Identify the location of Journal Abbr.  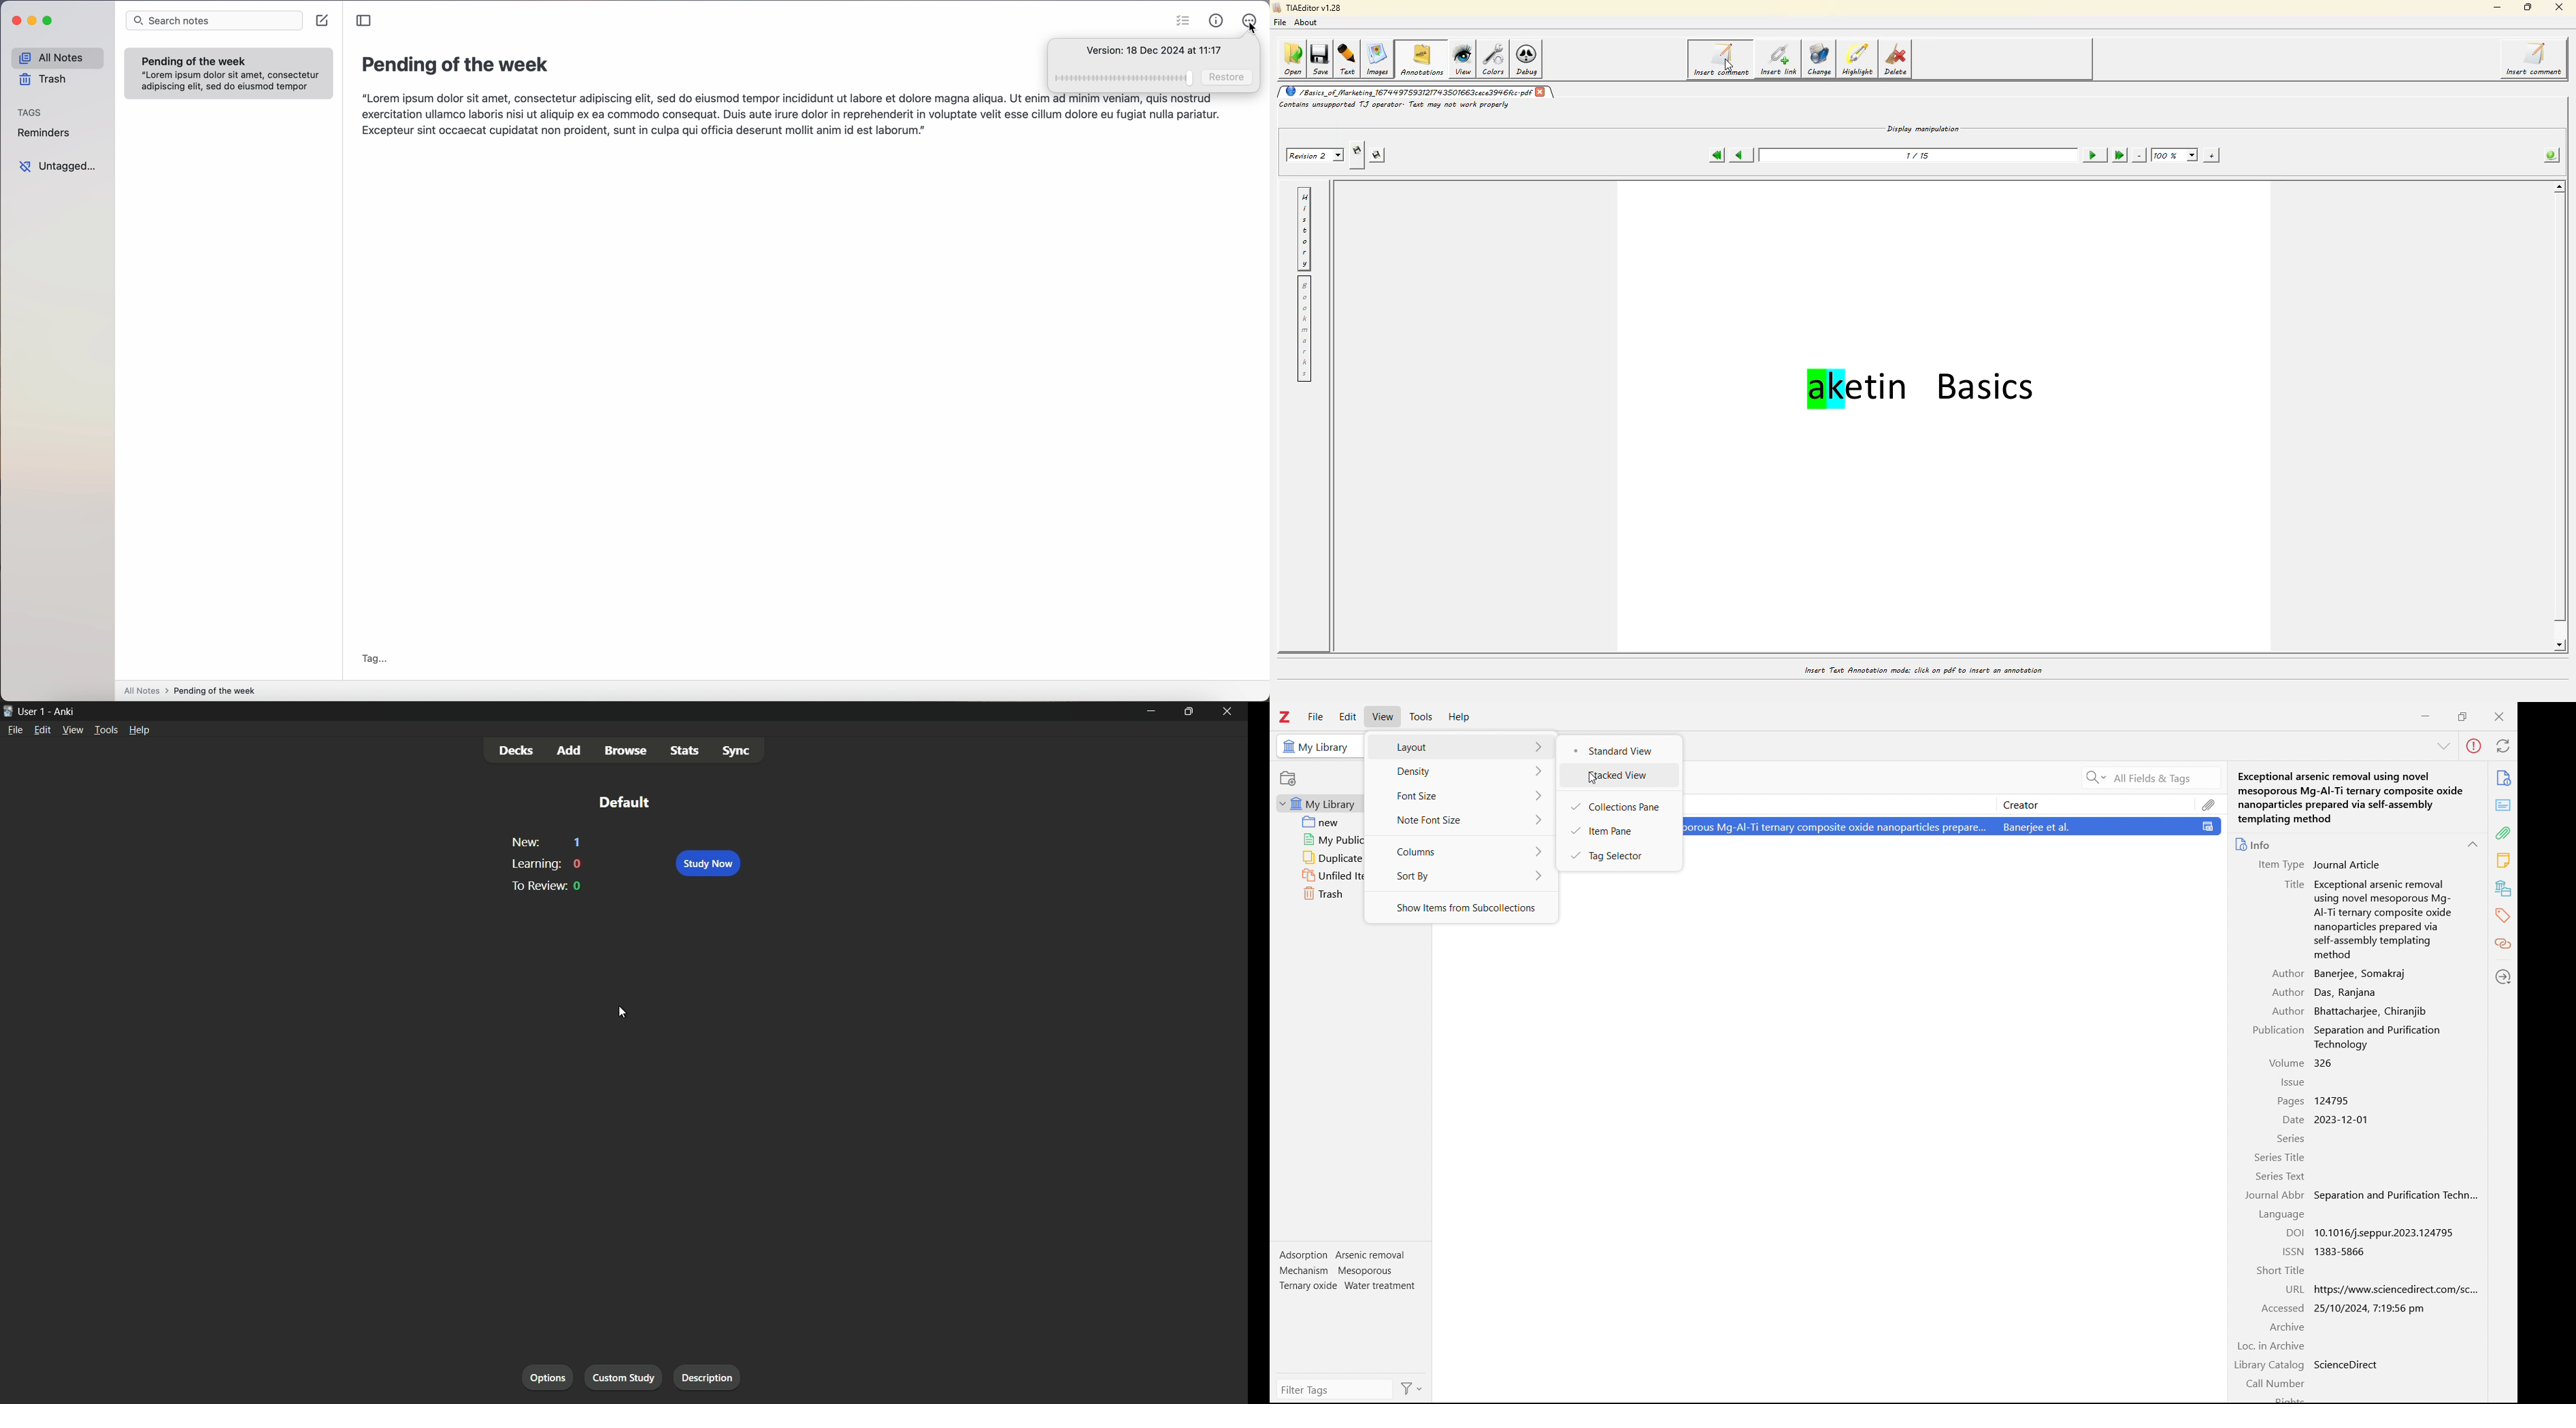
(2275, 1195).